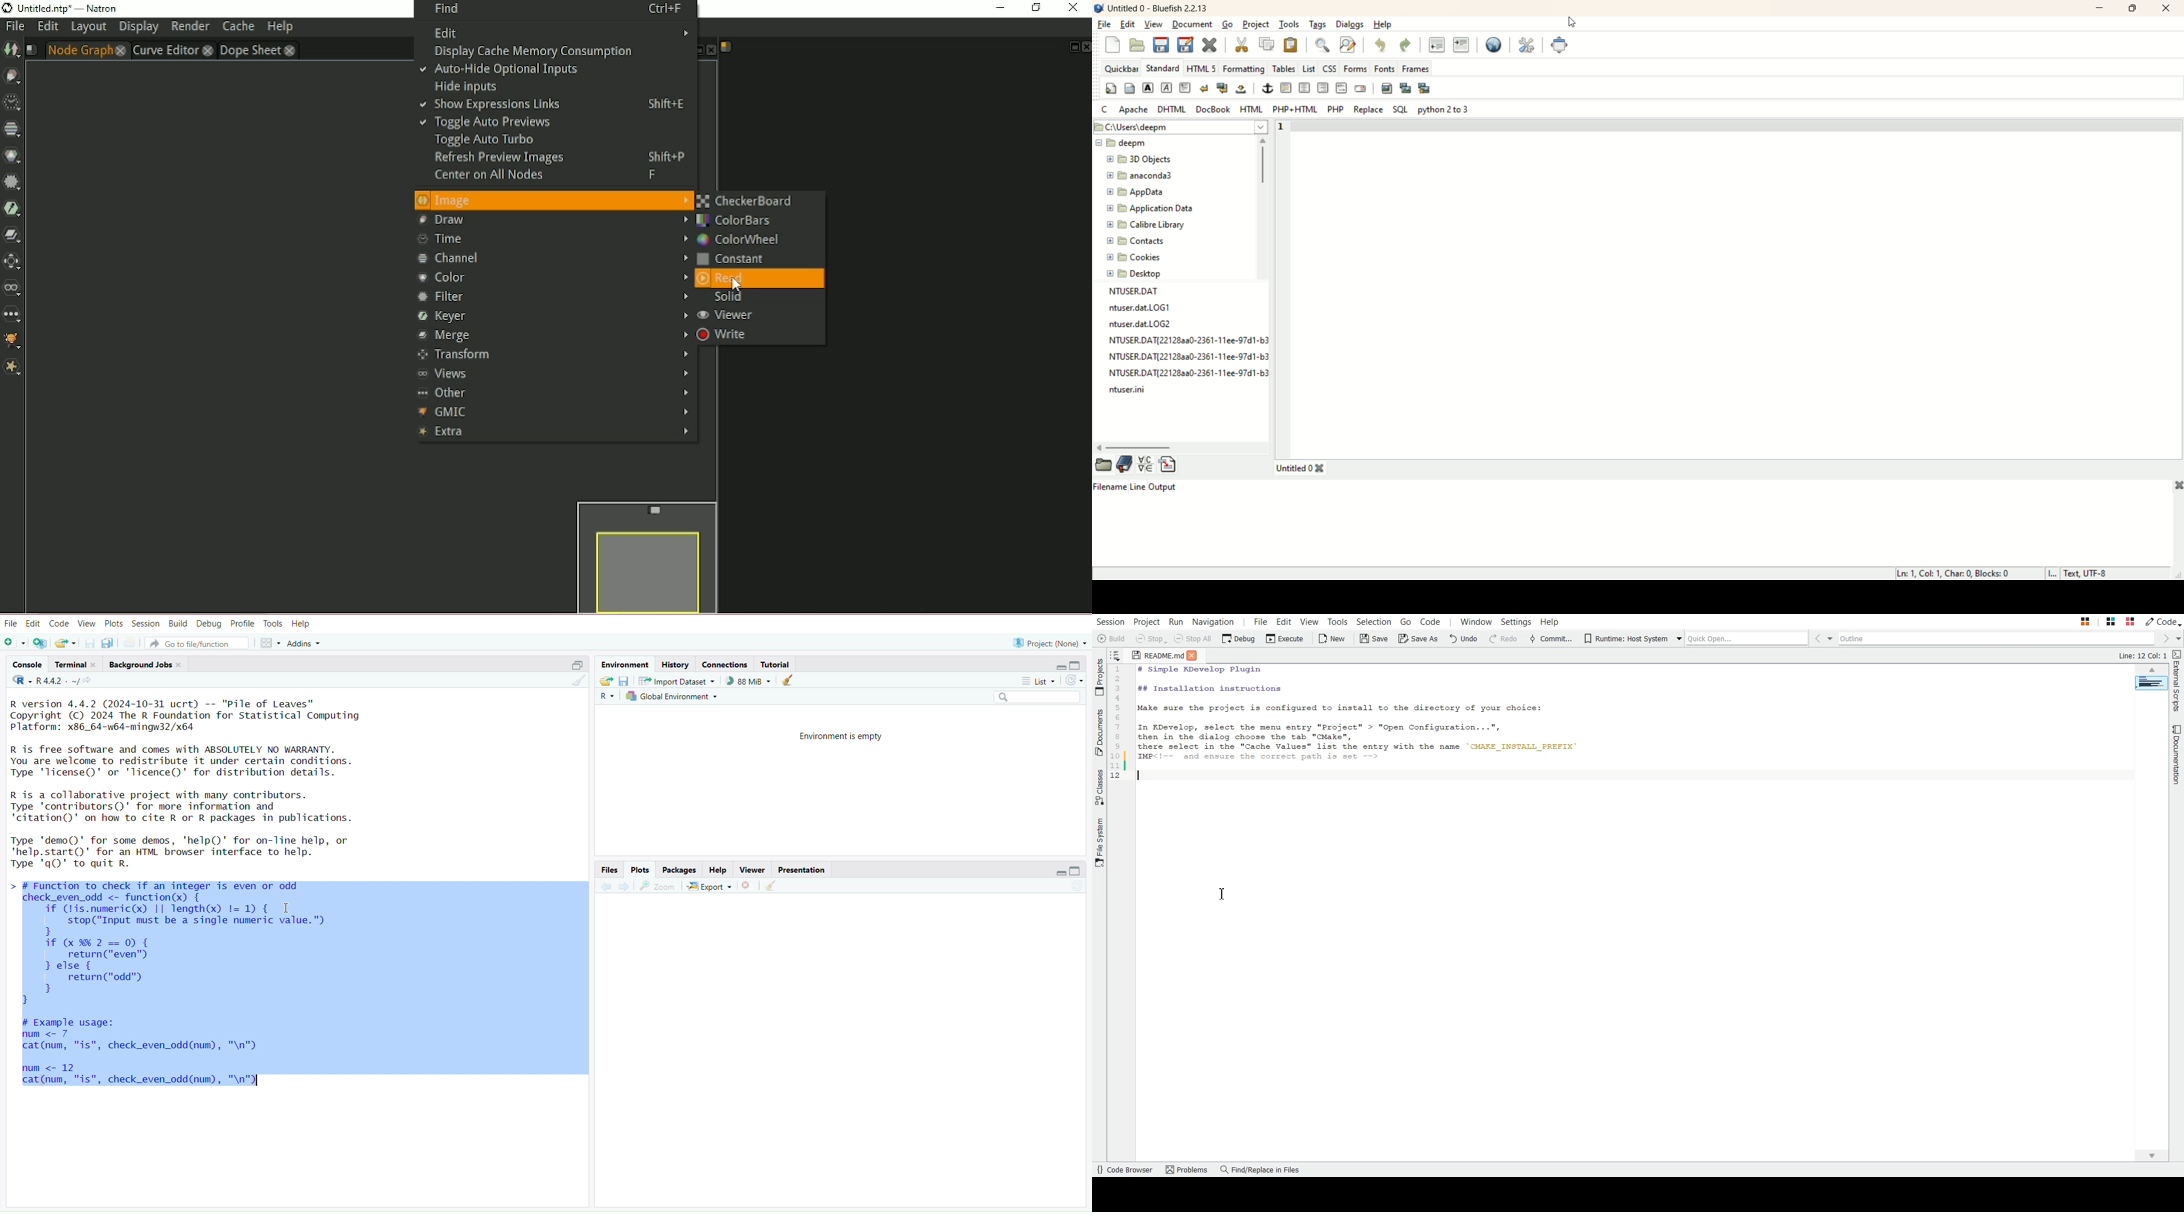 This screenshot has height=1232, width=2184. I want to click on insert file, so click(1168, 462).